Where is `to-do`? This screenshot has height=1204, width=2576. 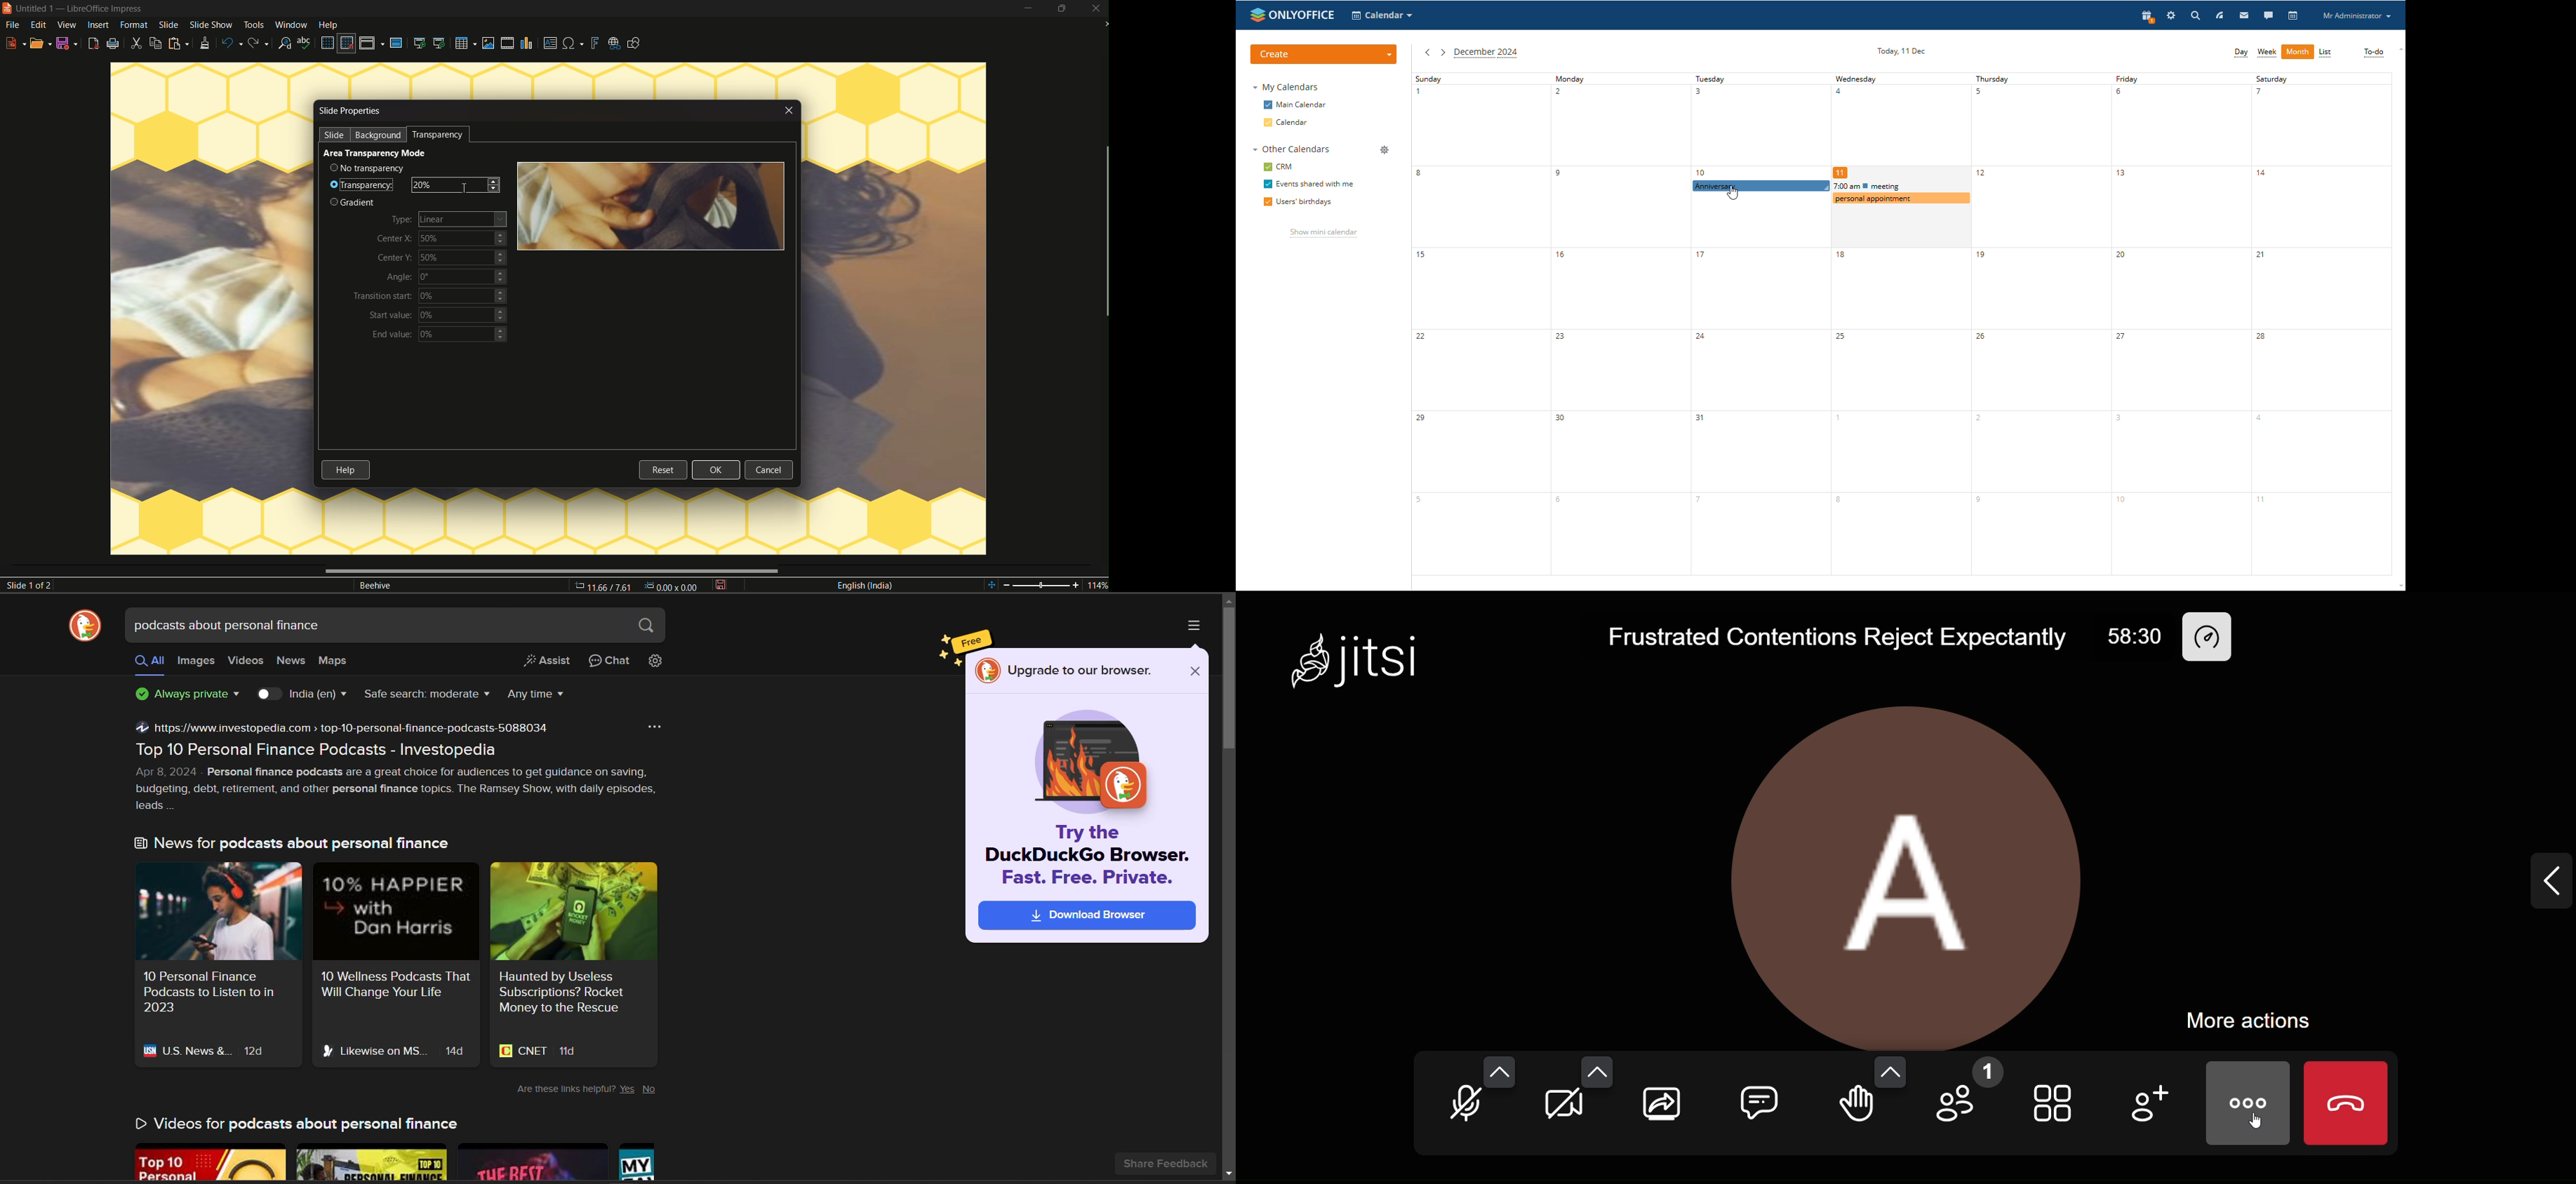
to-do is located at coordinates (2374, 53).